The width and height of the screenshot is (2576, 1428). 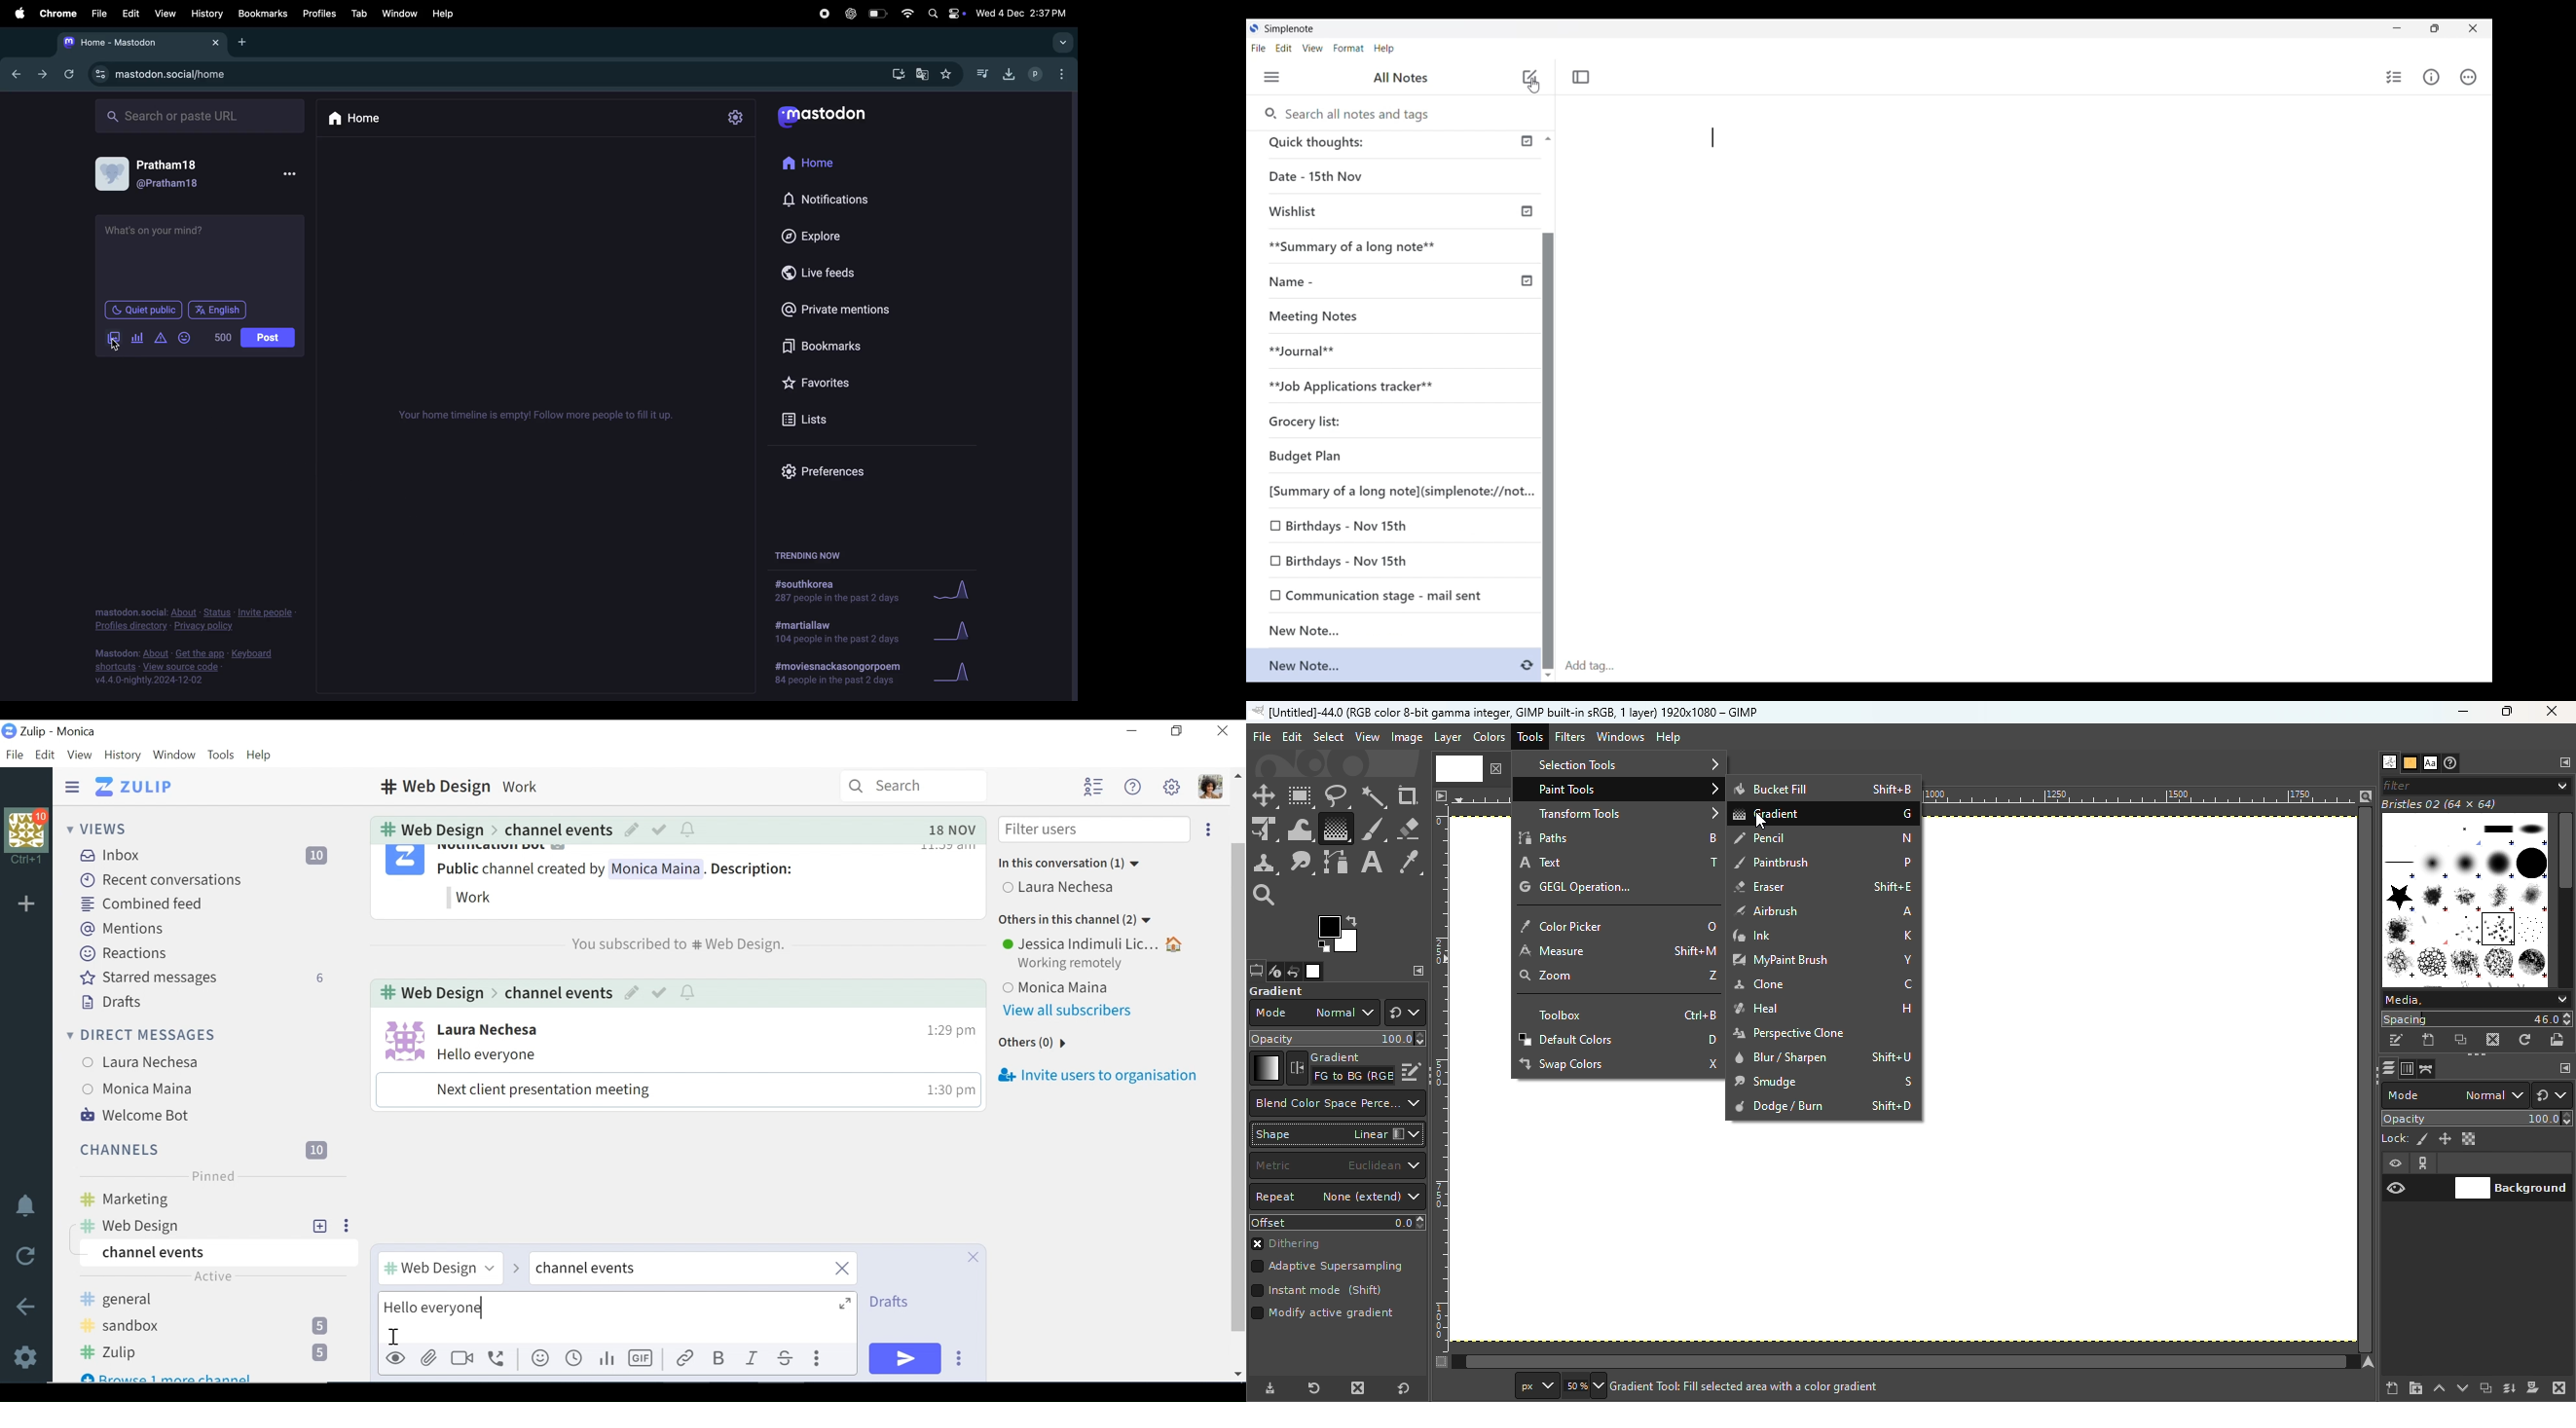 I want to click on record, so click(x=823, y=14).